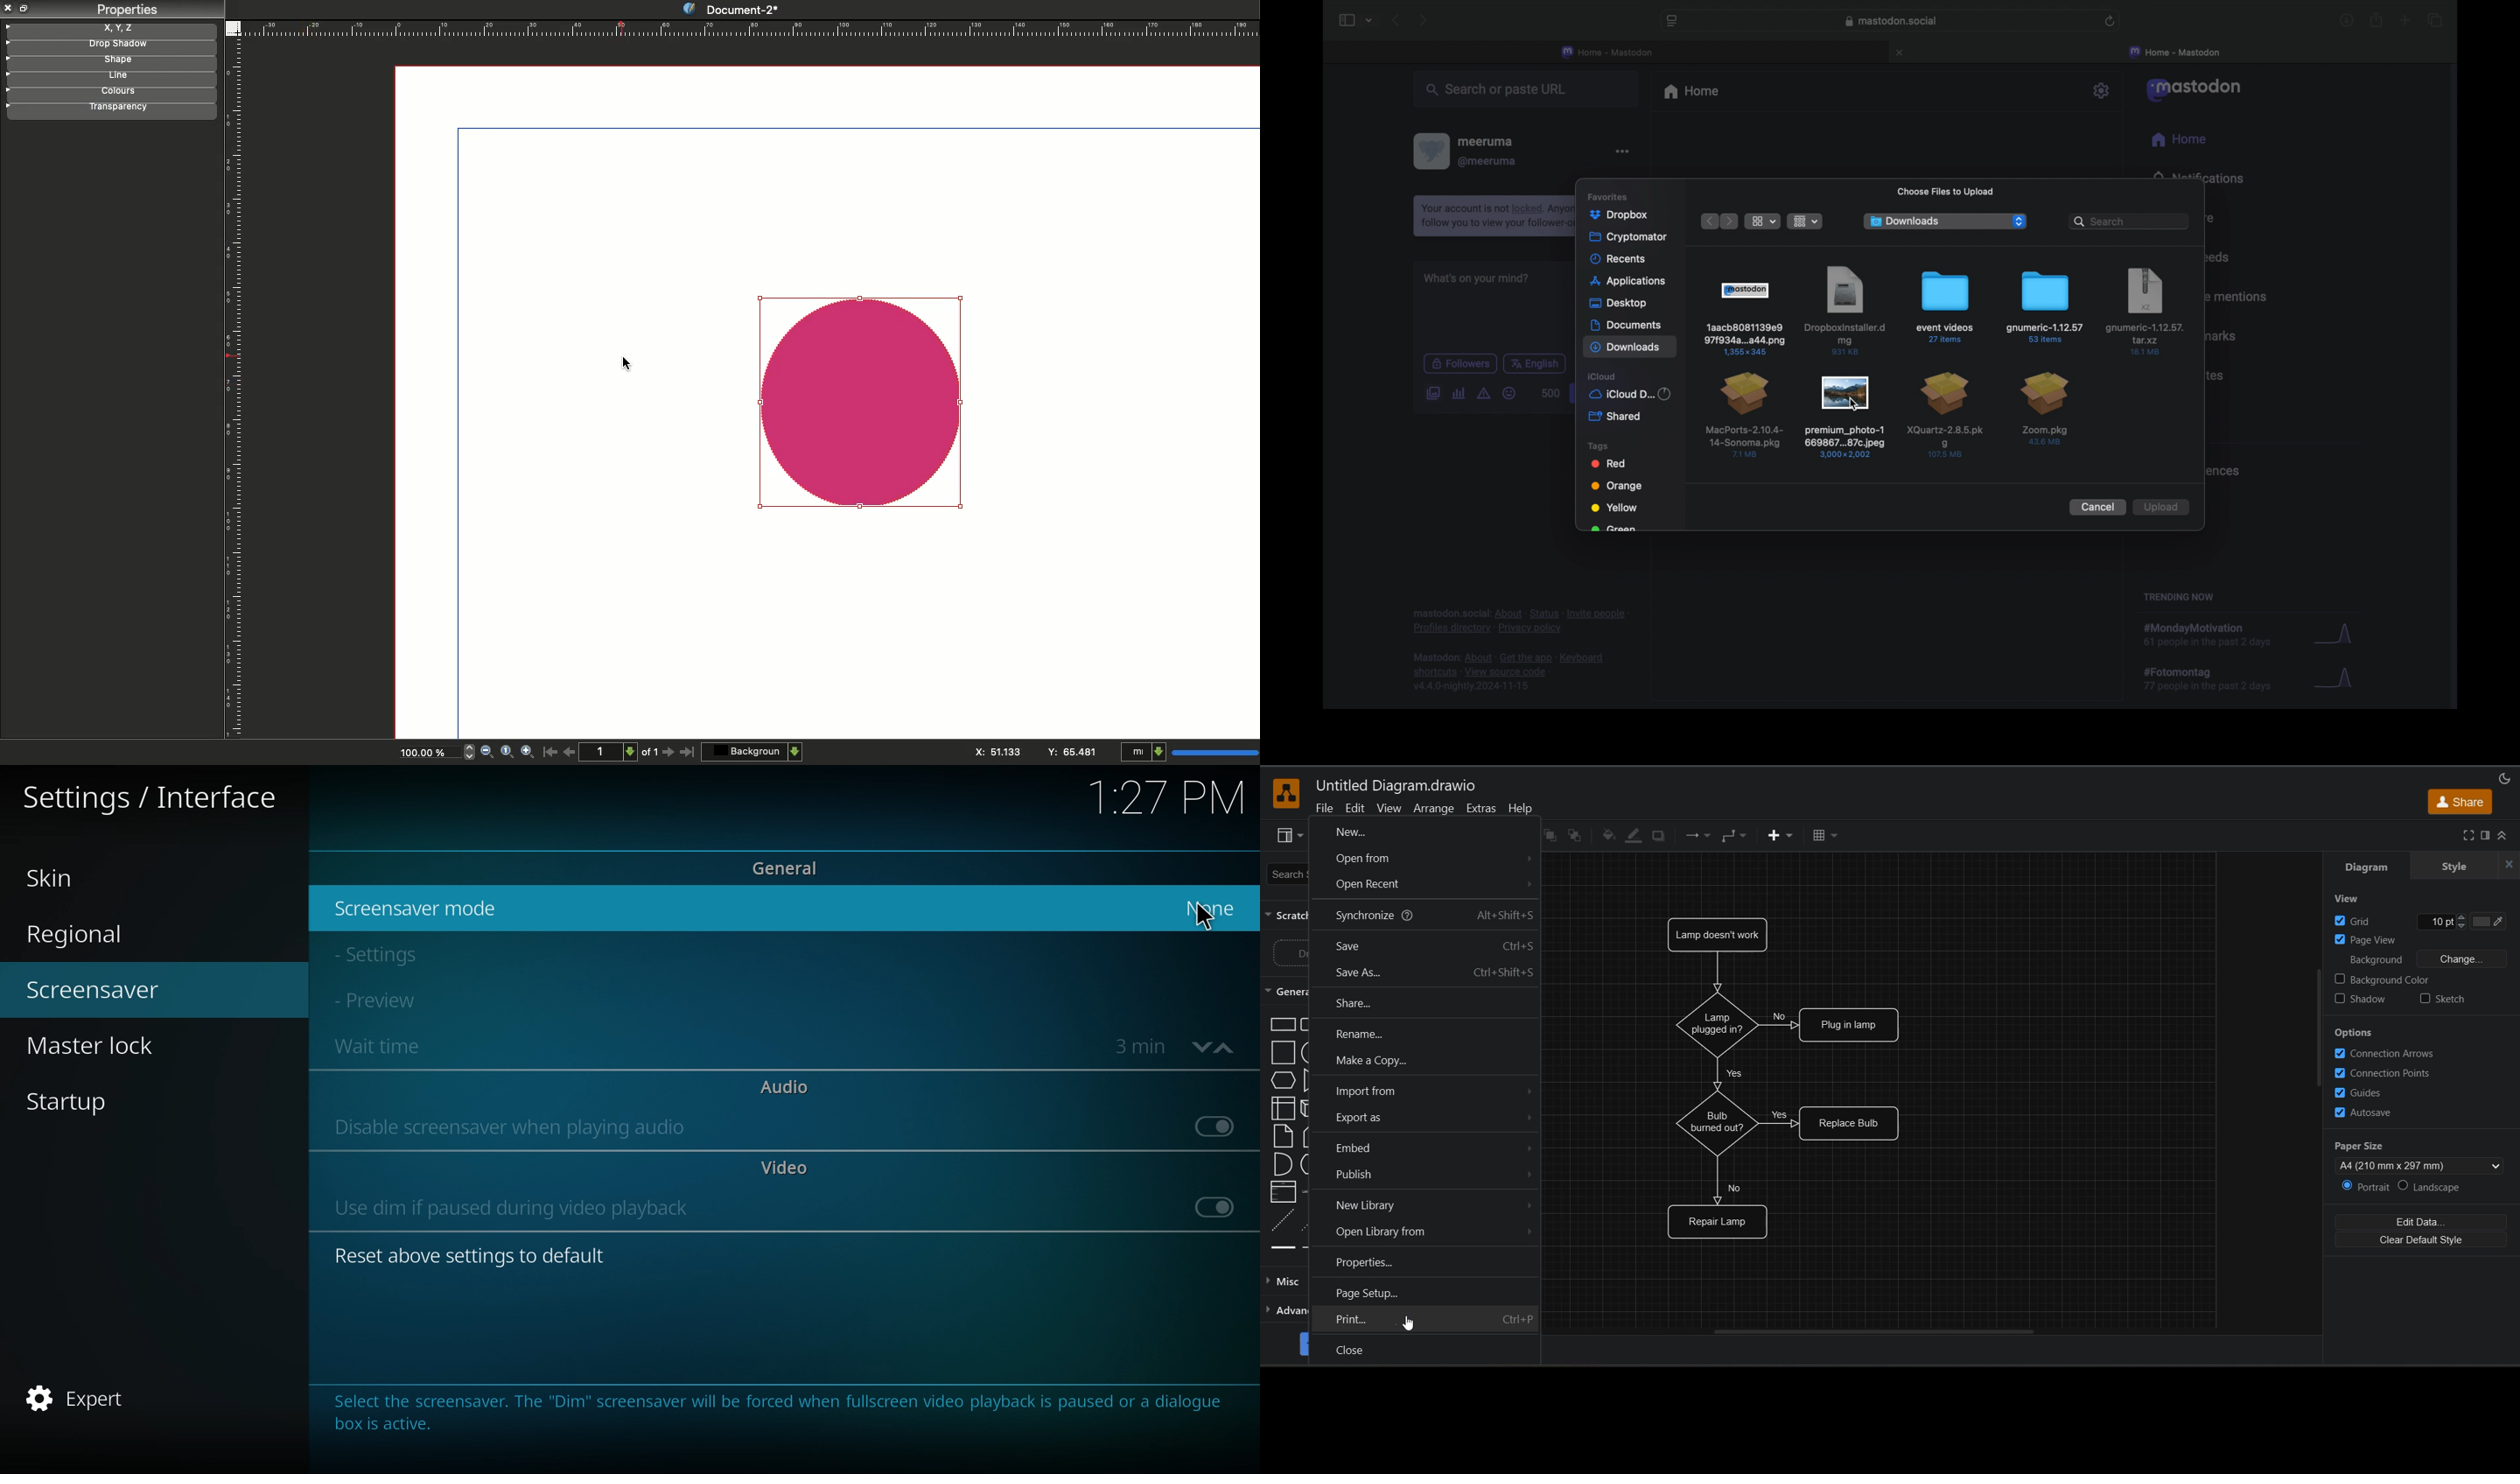 This screenshot has width=2520, height=1484. Describe the element at coordinates (1627, 238) in the screenshot. I see `` at that location.